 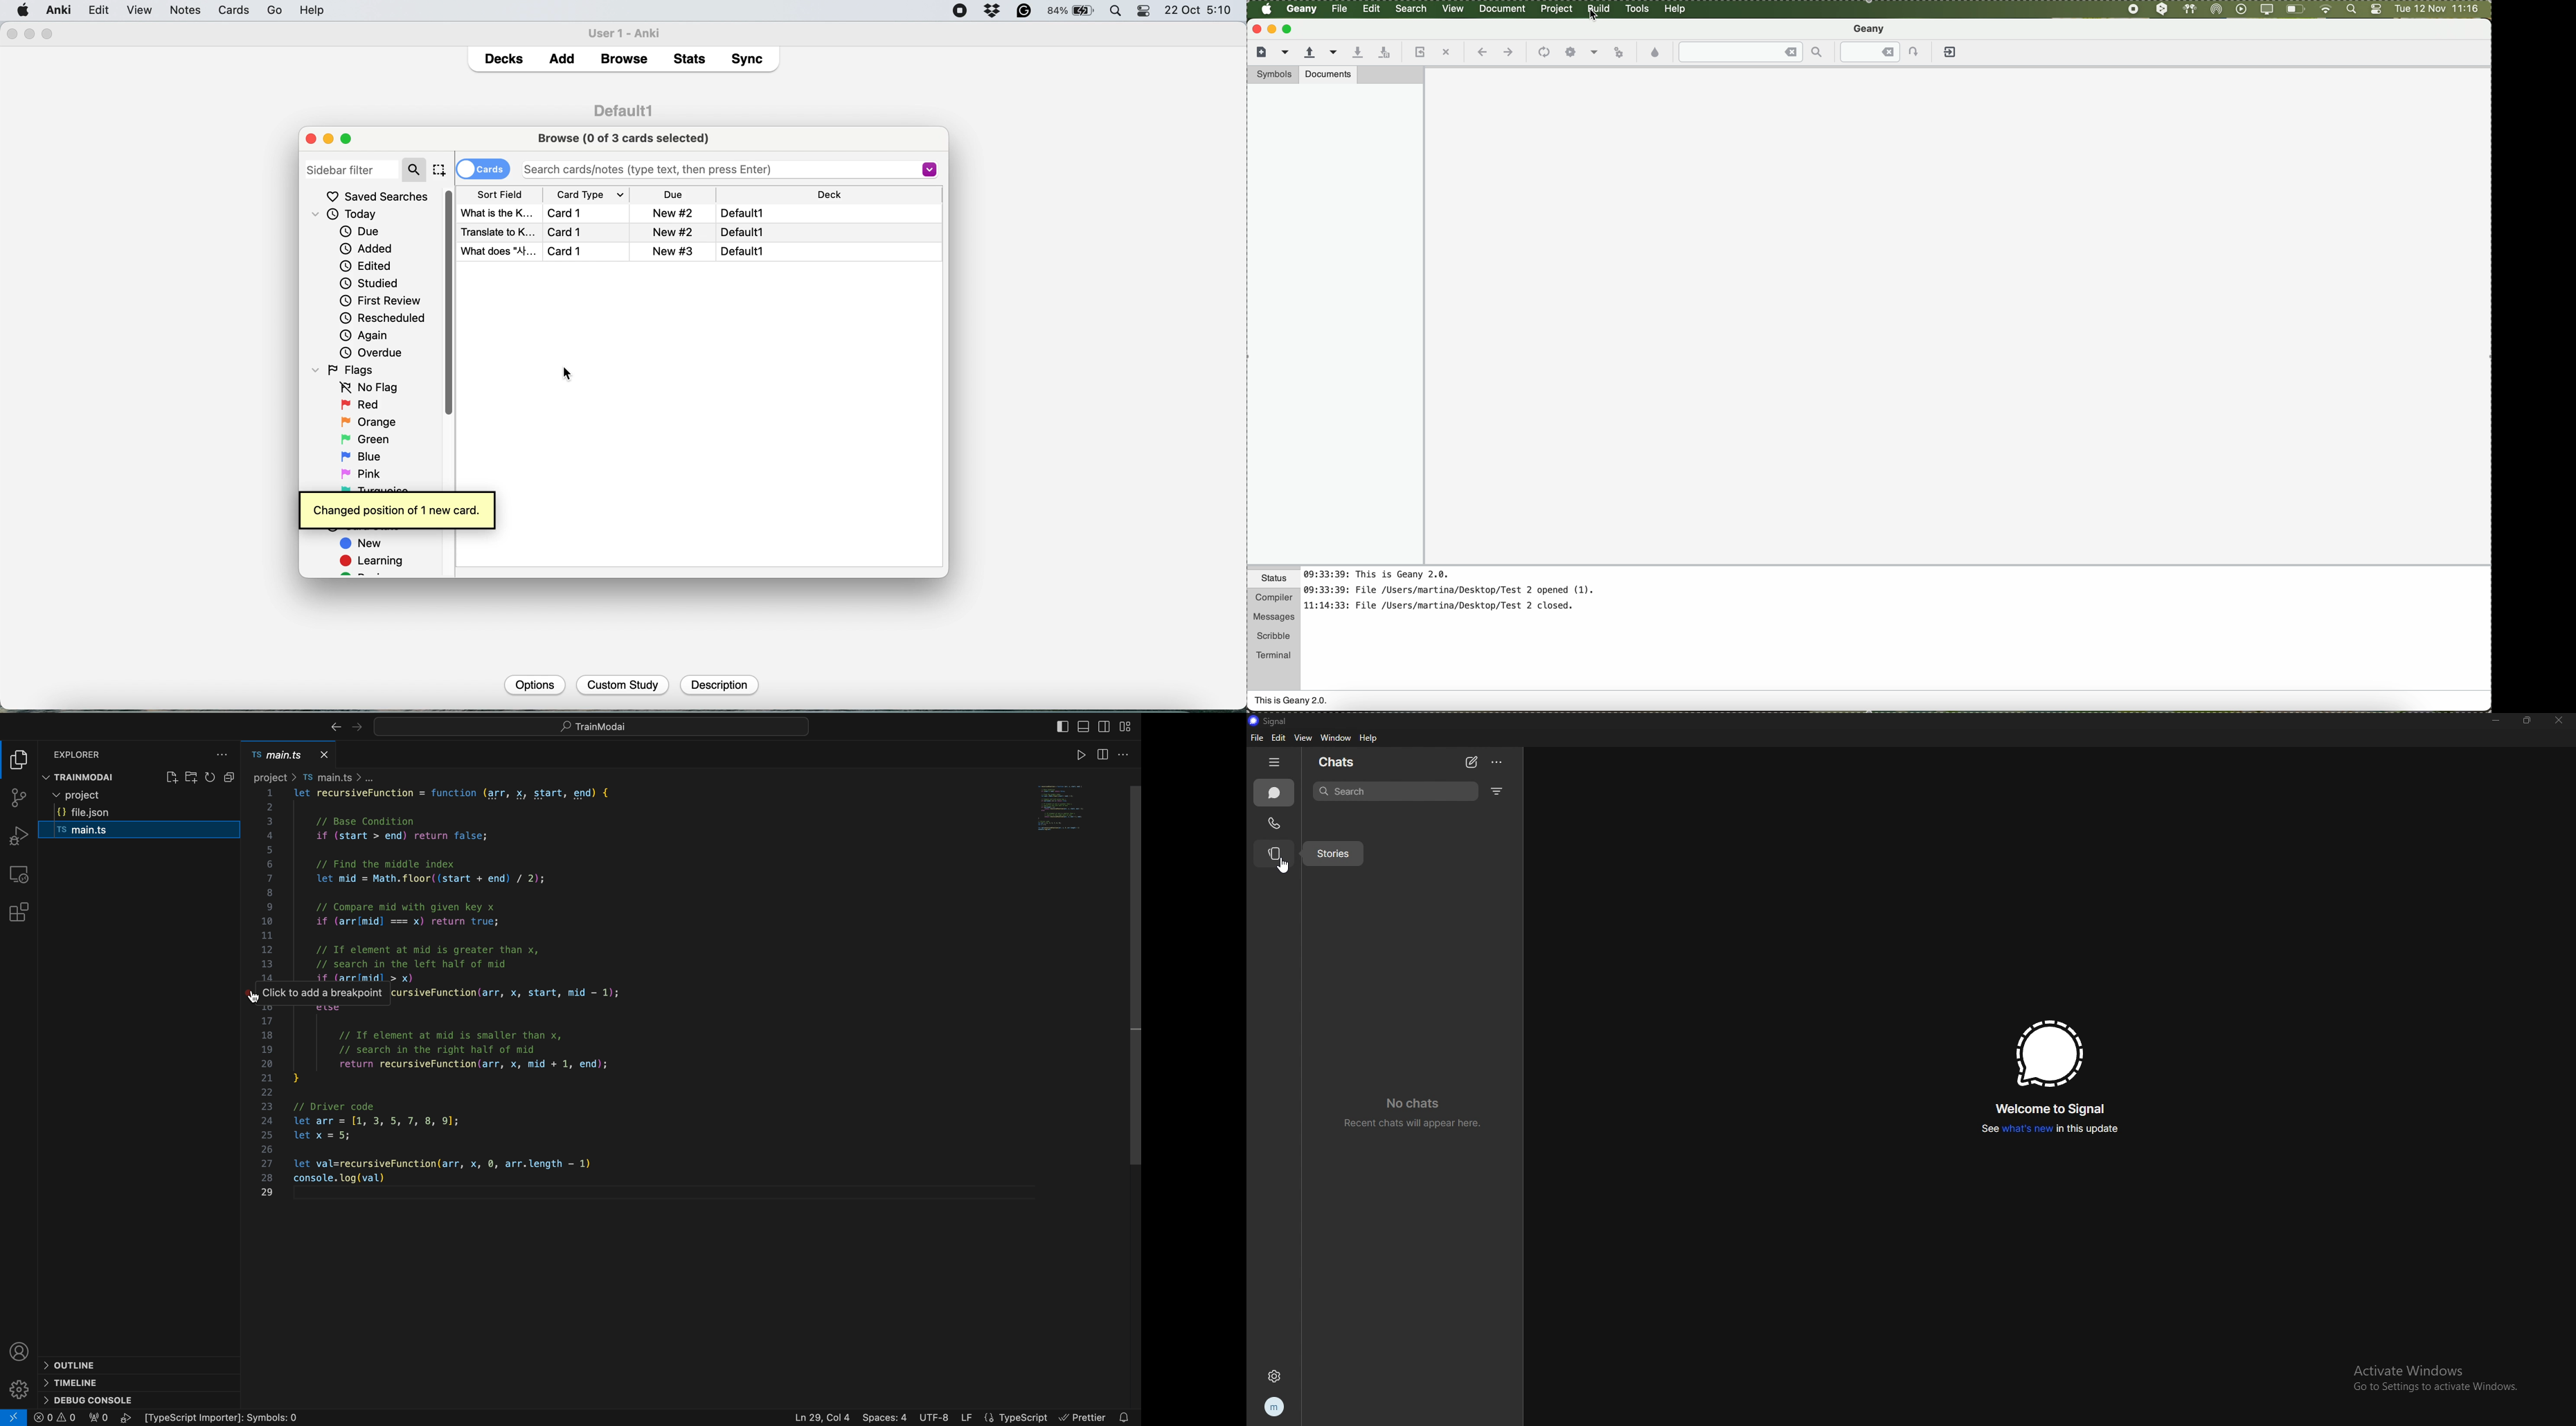 I want to click on 22 Oct 5:10, so click(x=1200, y=11).